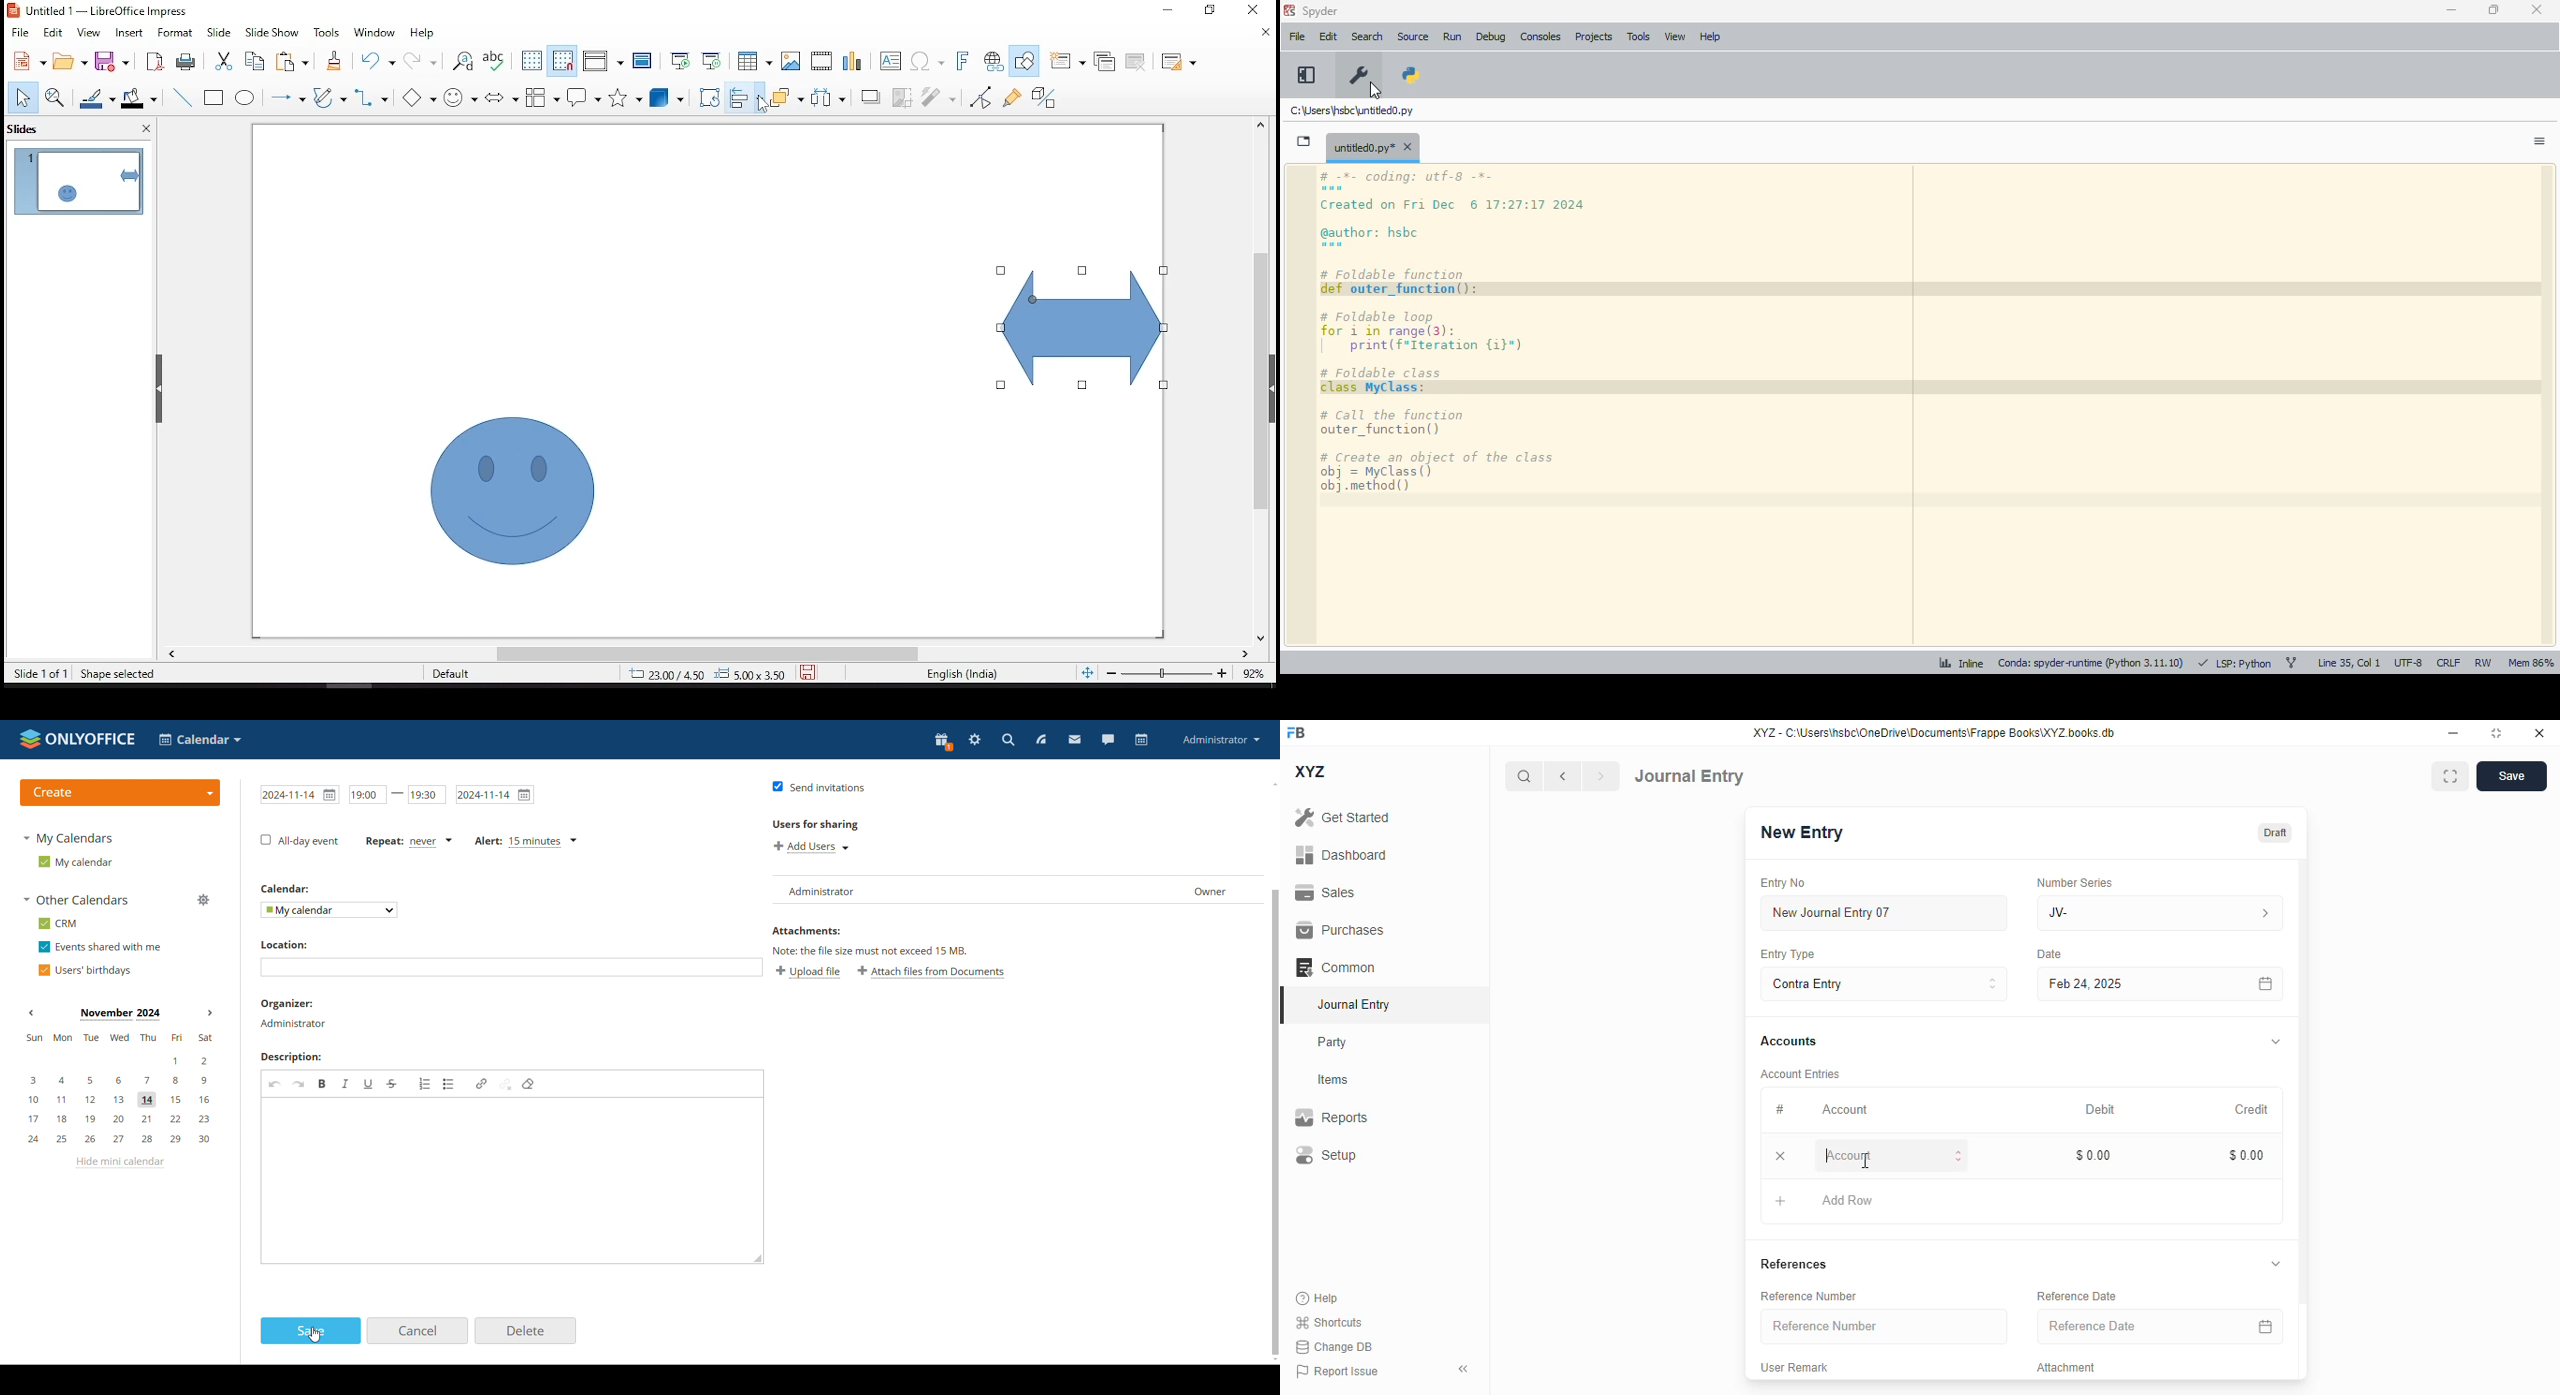 The height and width of the screenshot is (1400, 2576). Describe the element at coordinates (929, 62) in the screenshot. I see `insert special characters` at that location.